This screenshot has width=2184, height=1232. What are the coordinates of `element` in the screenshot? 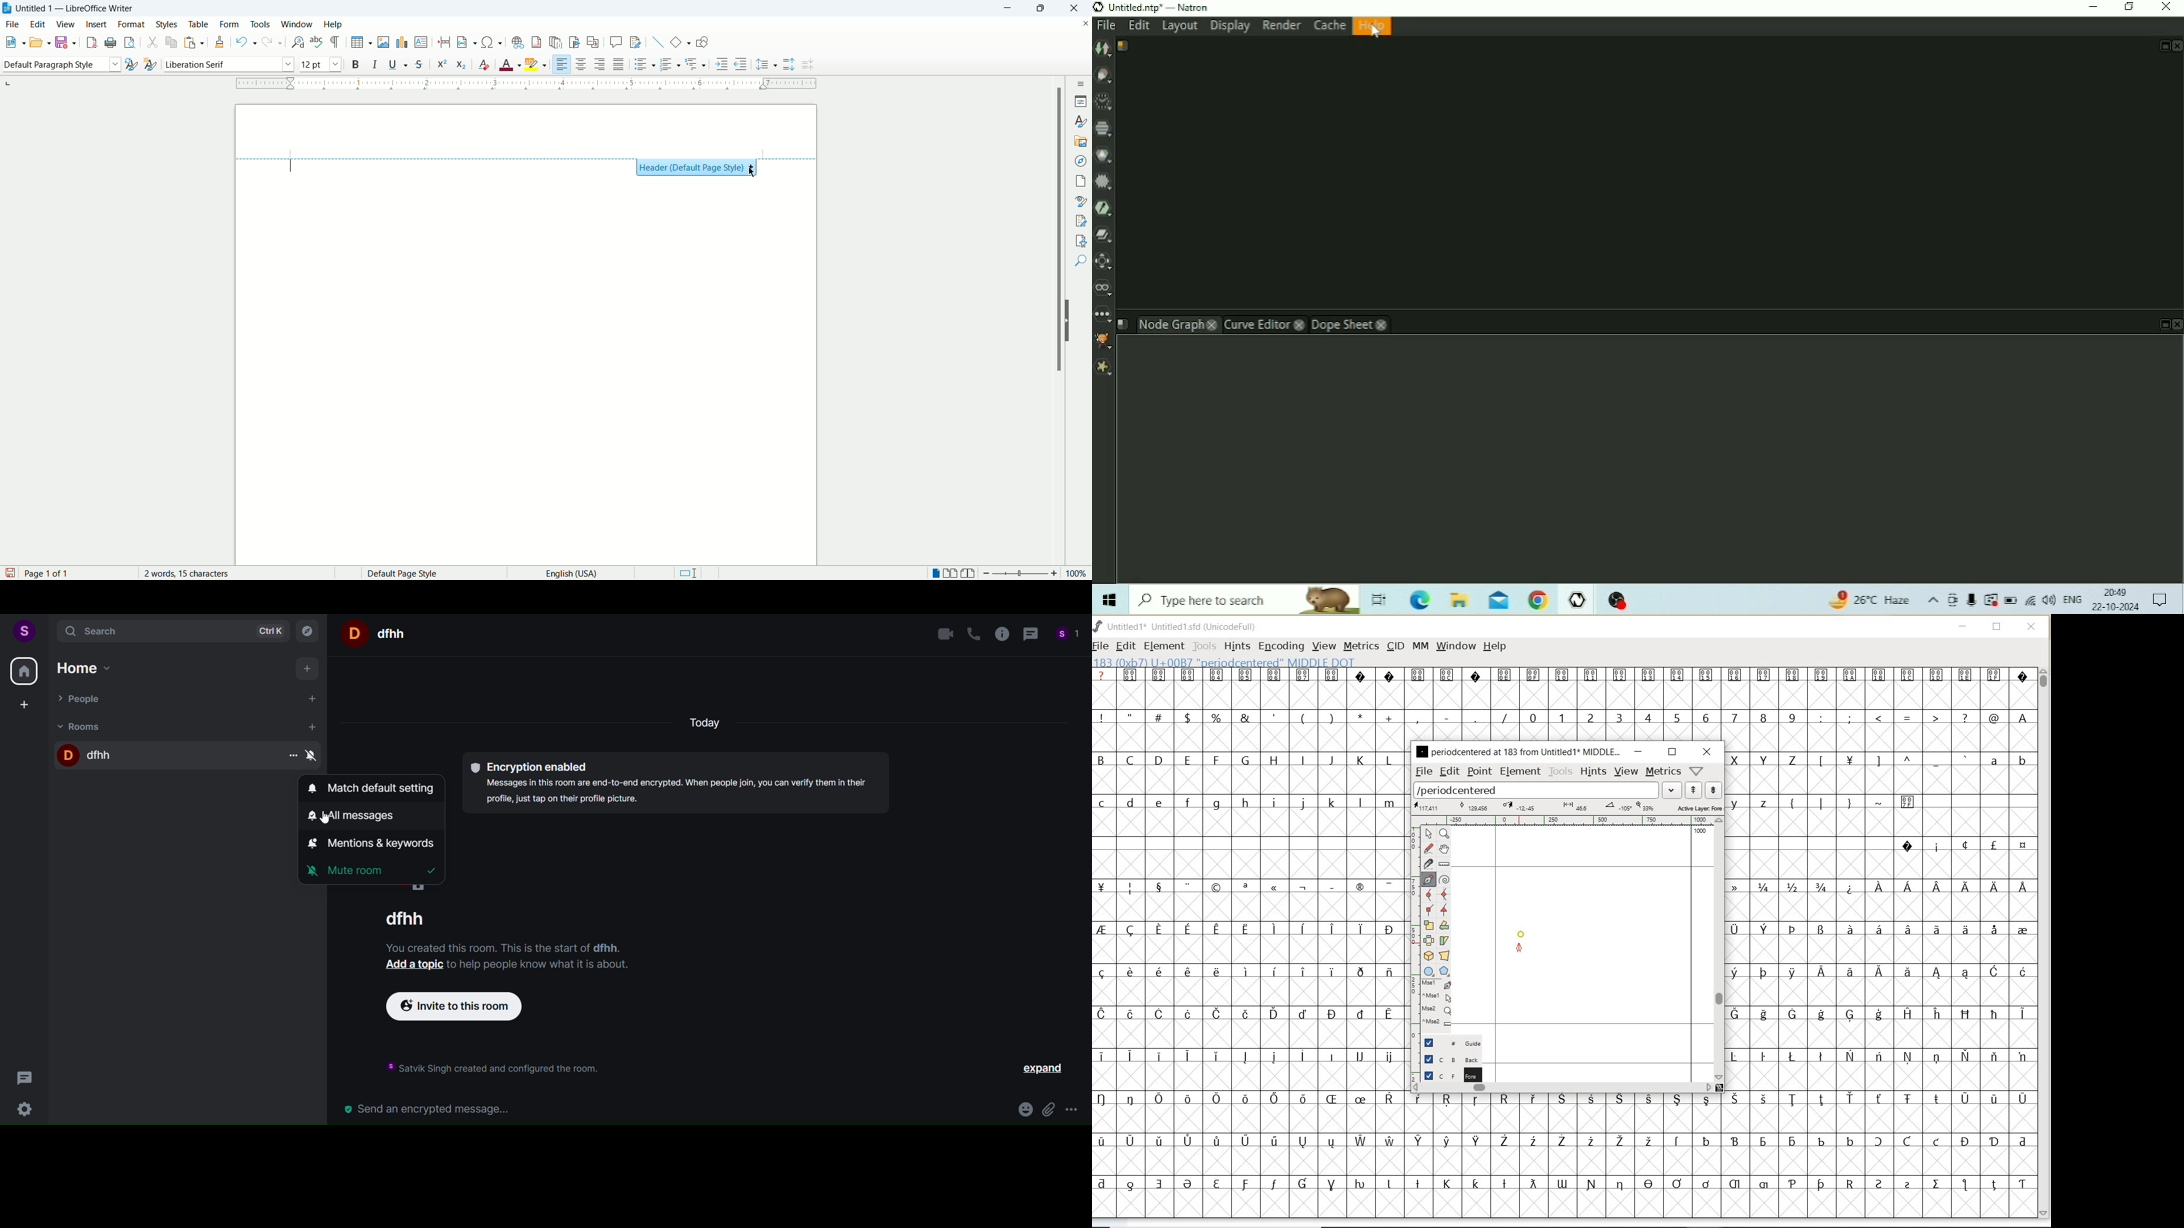 It's located at (1519, 771).